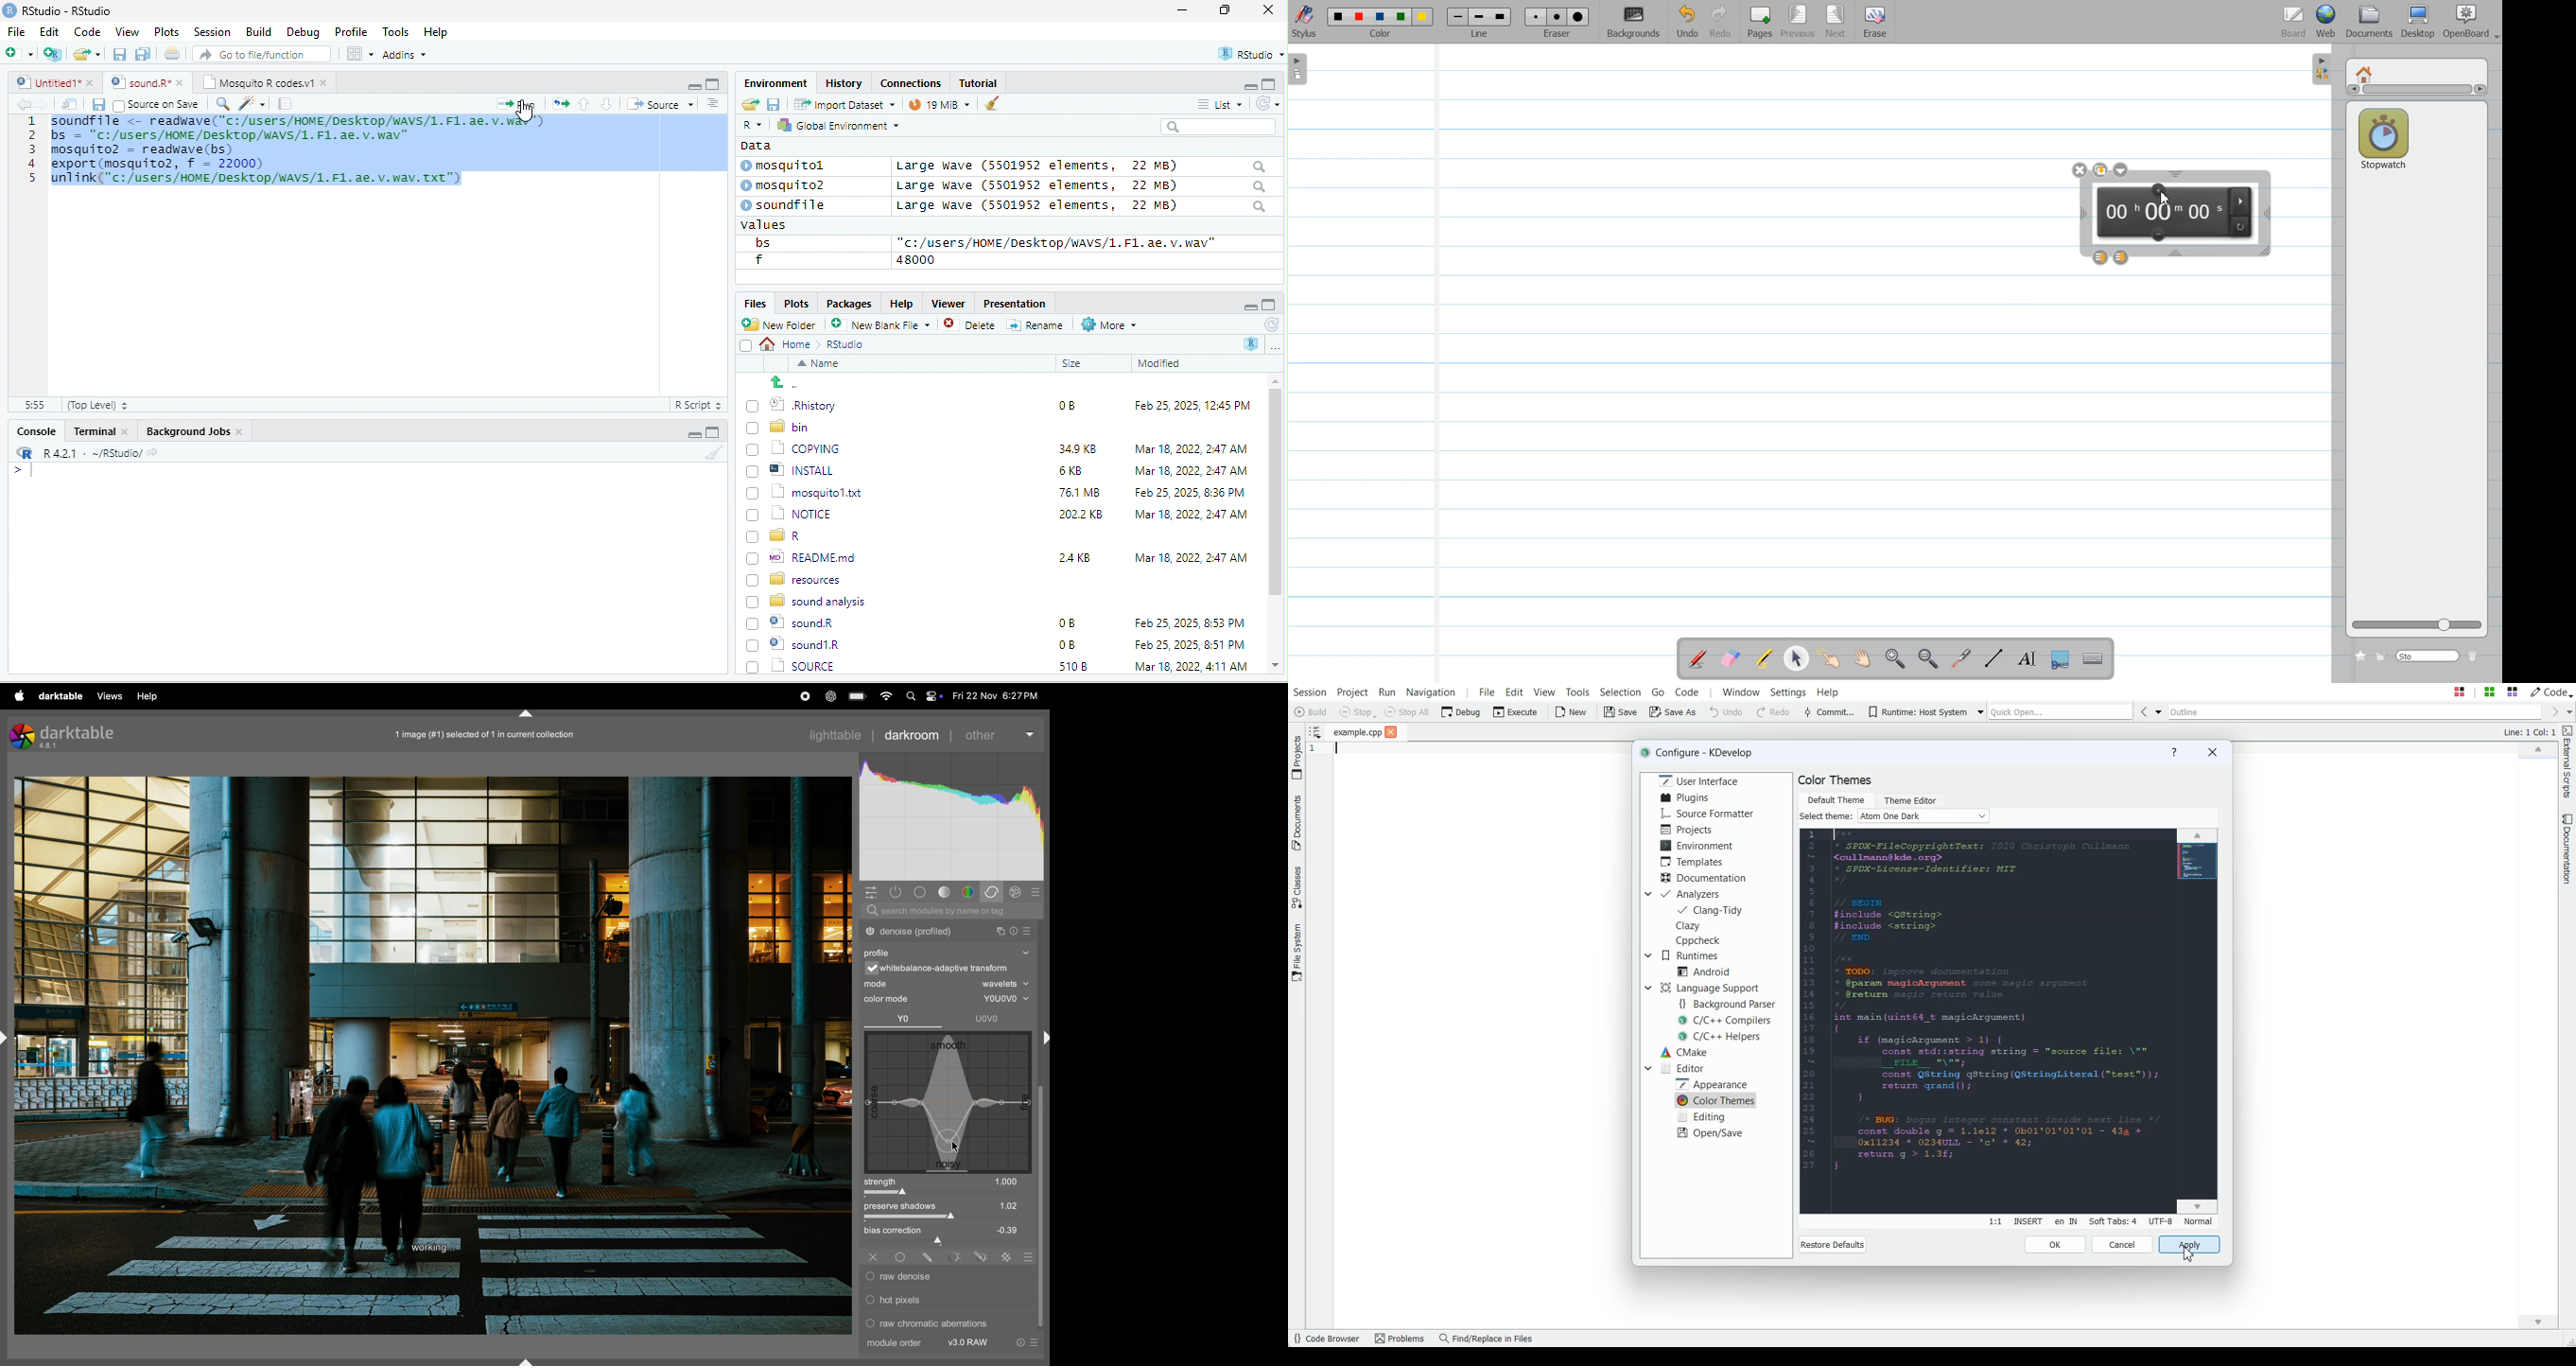  I want to click on Presentation, so click(1013, 303).